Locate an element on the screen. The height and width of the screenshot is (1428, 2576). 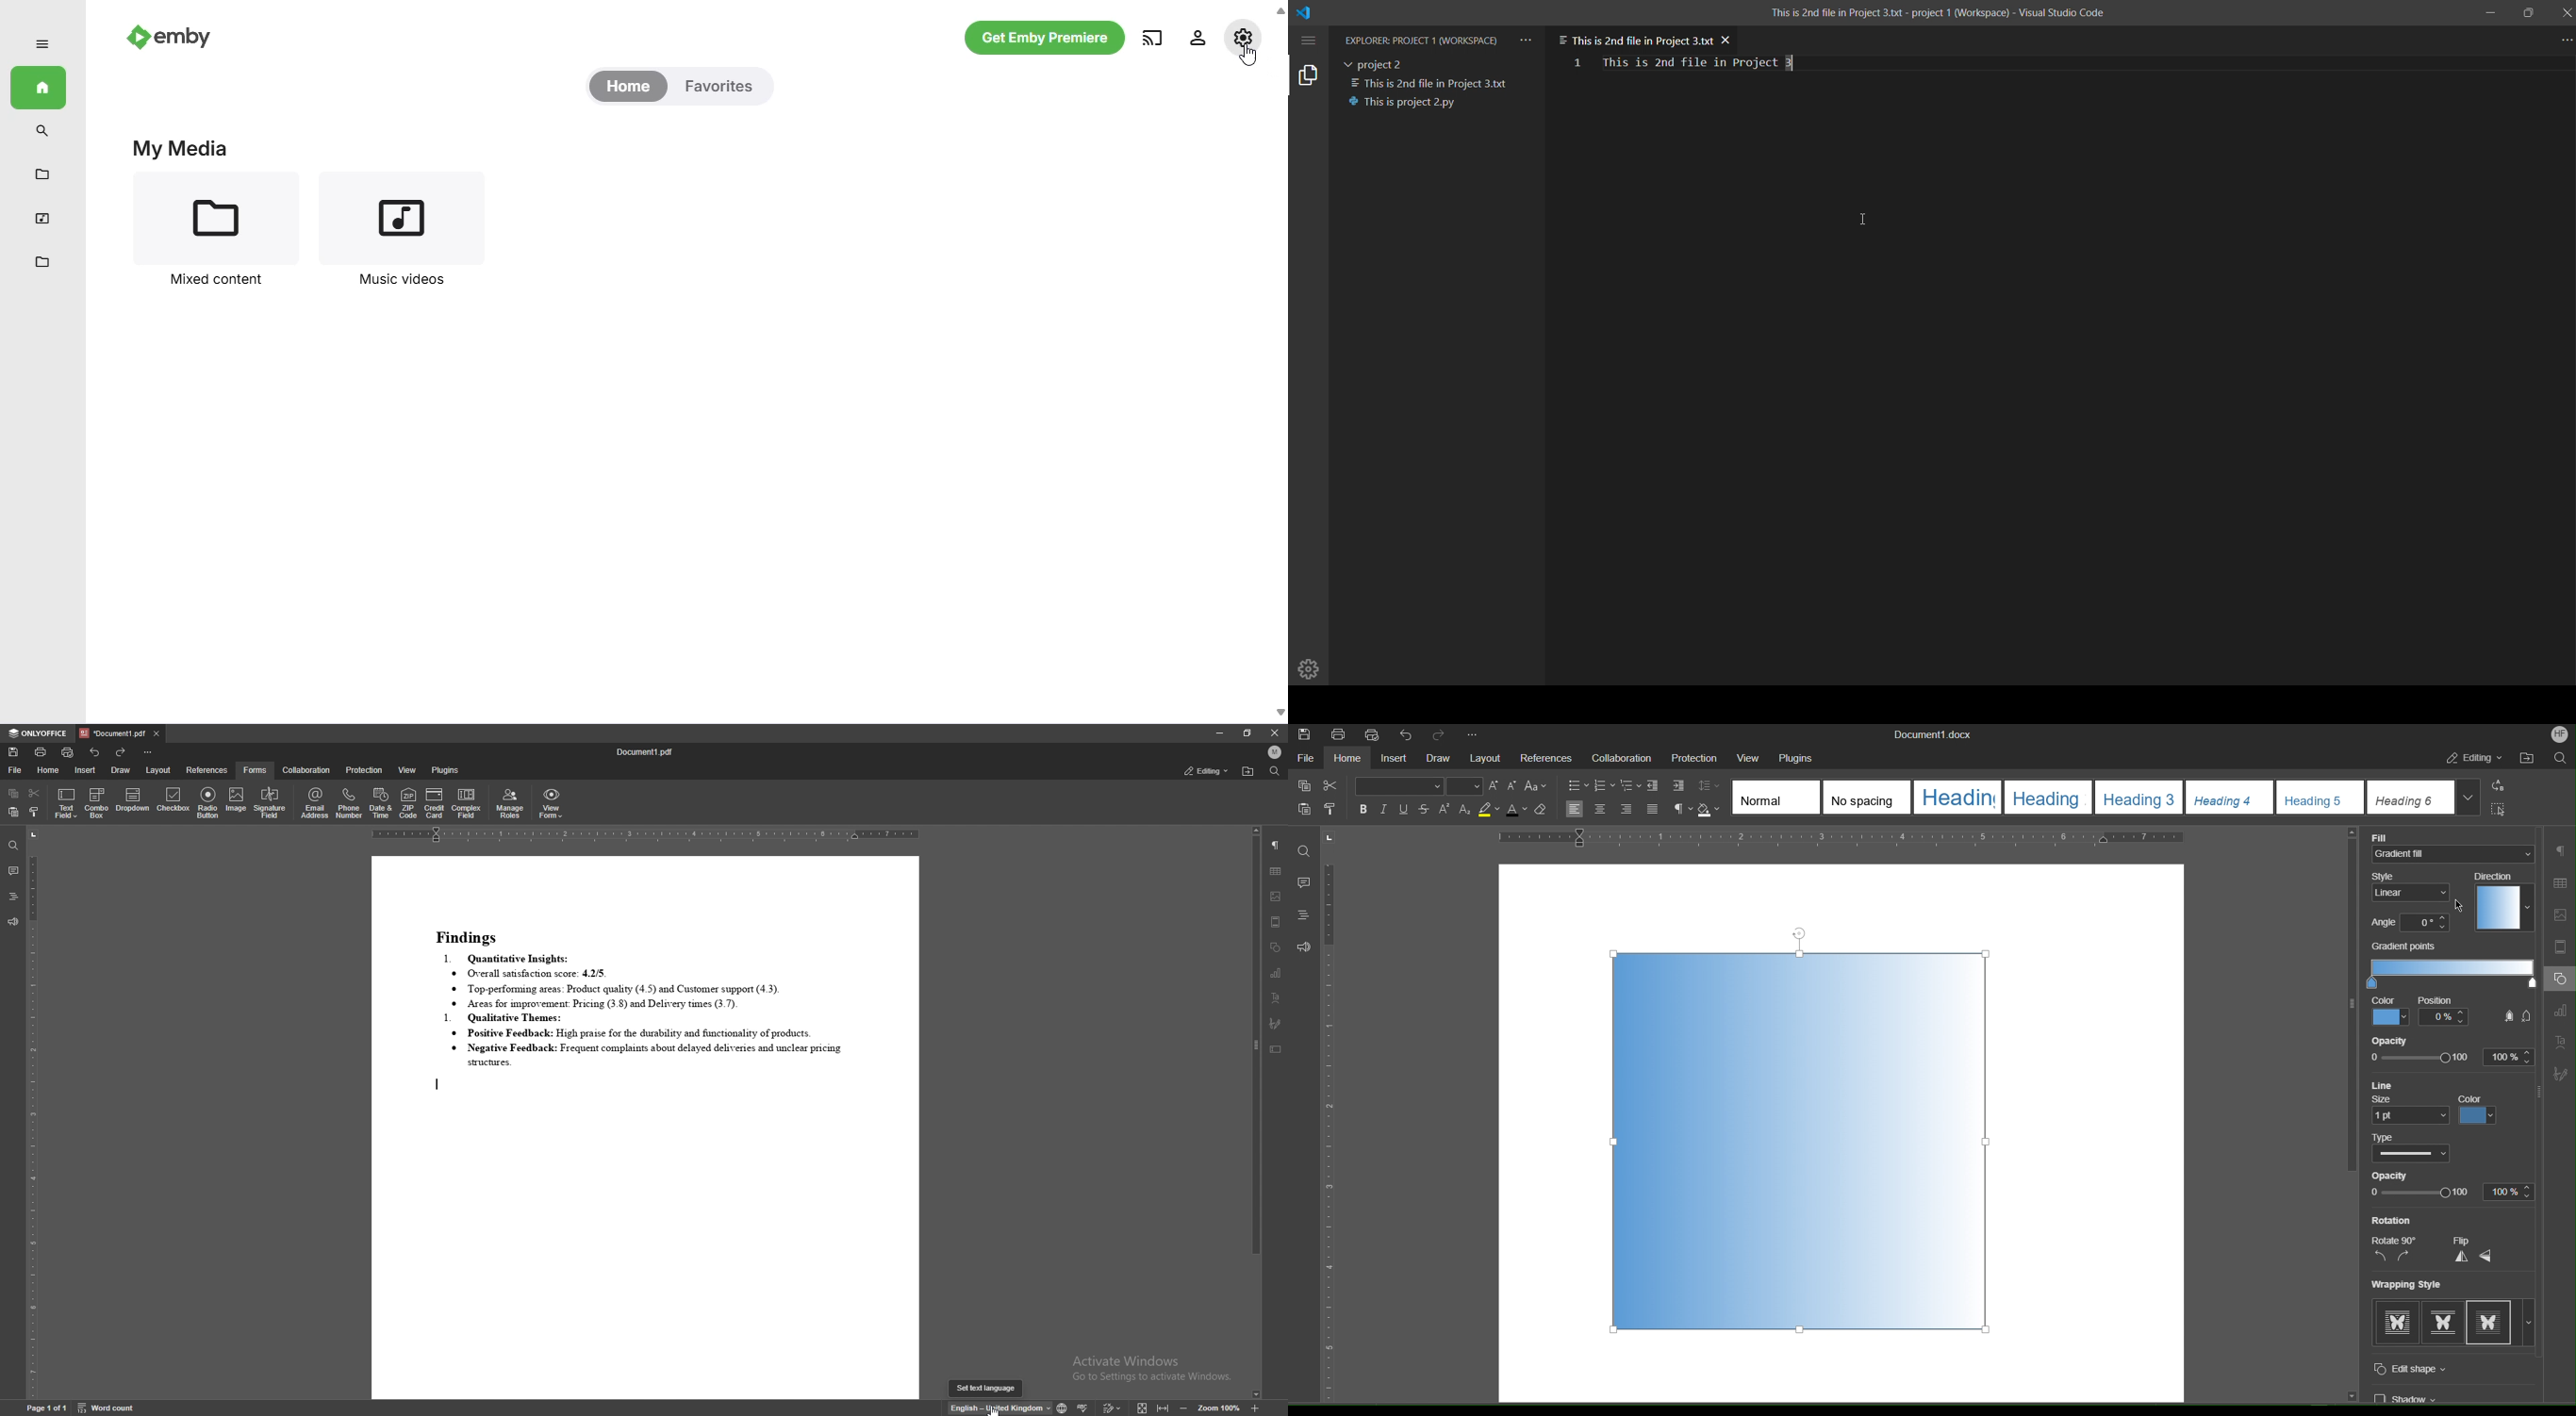
image is located at coordinates (236, 804).